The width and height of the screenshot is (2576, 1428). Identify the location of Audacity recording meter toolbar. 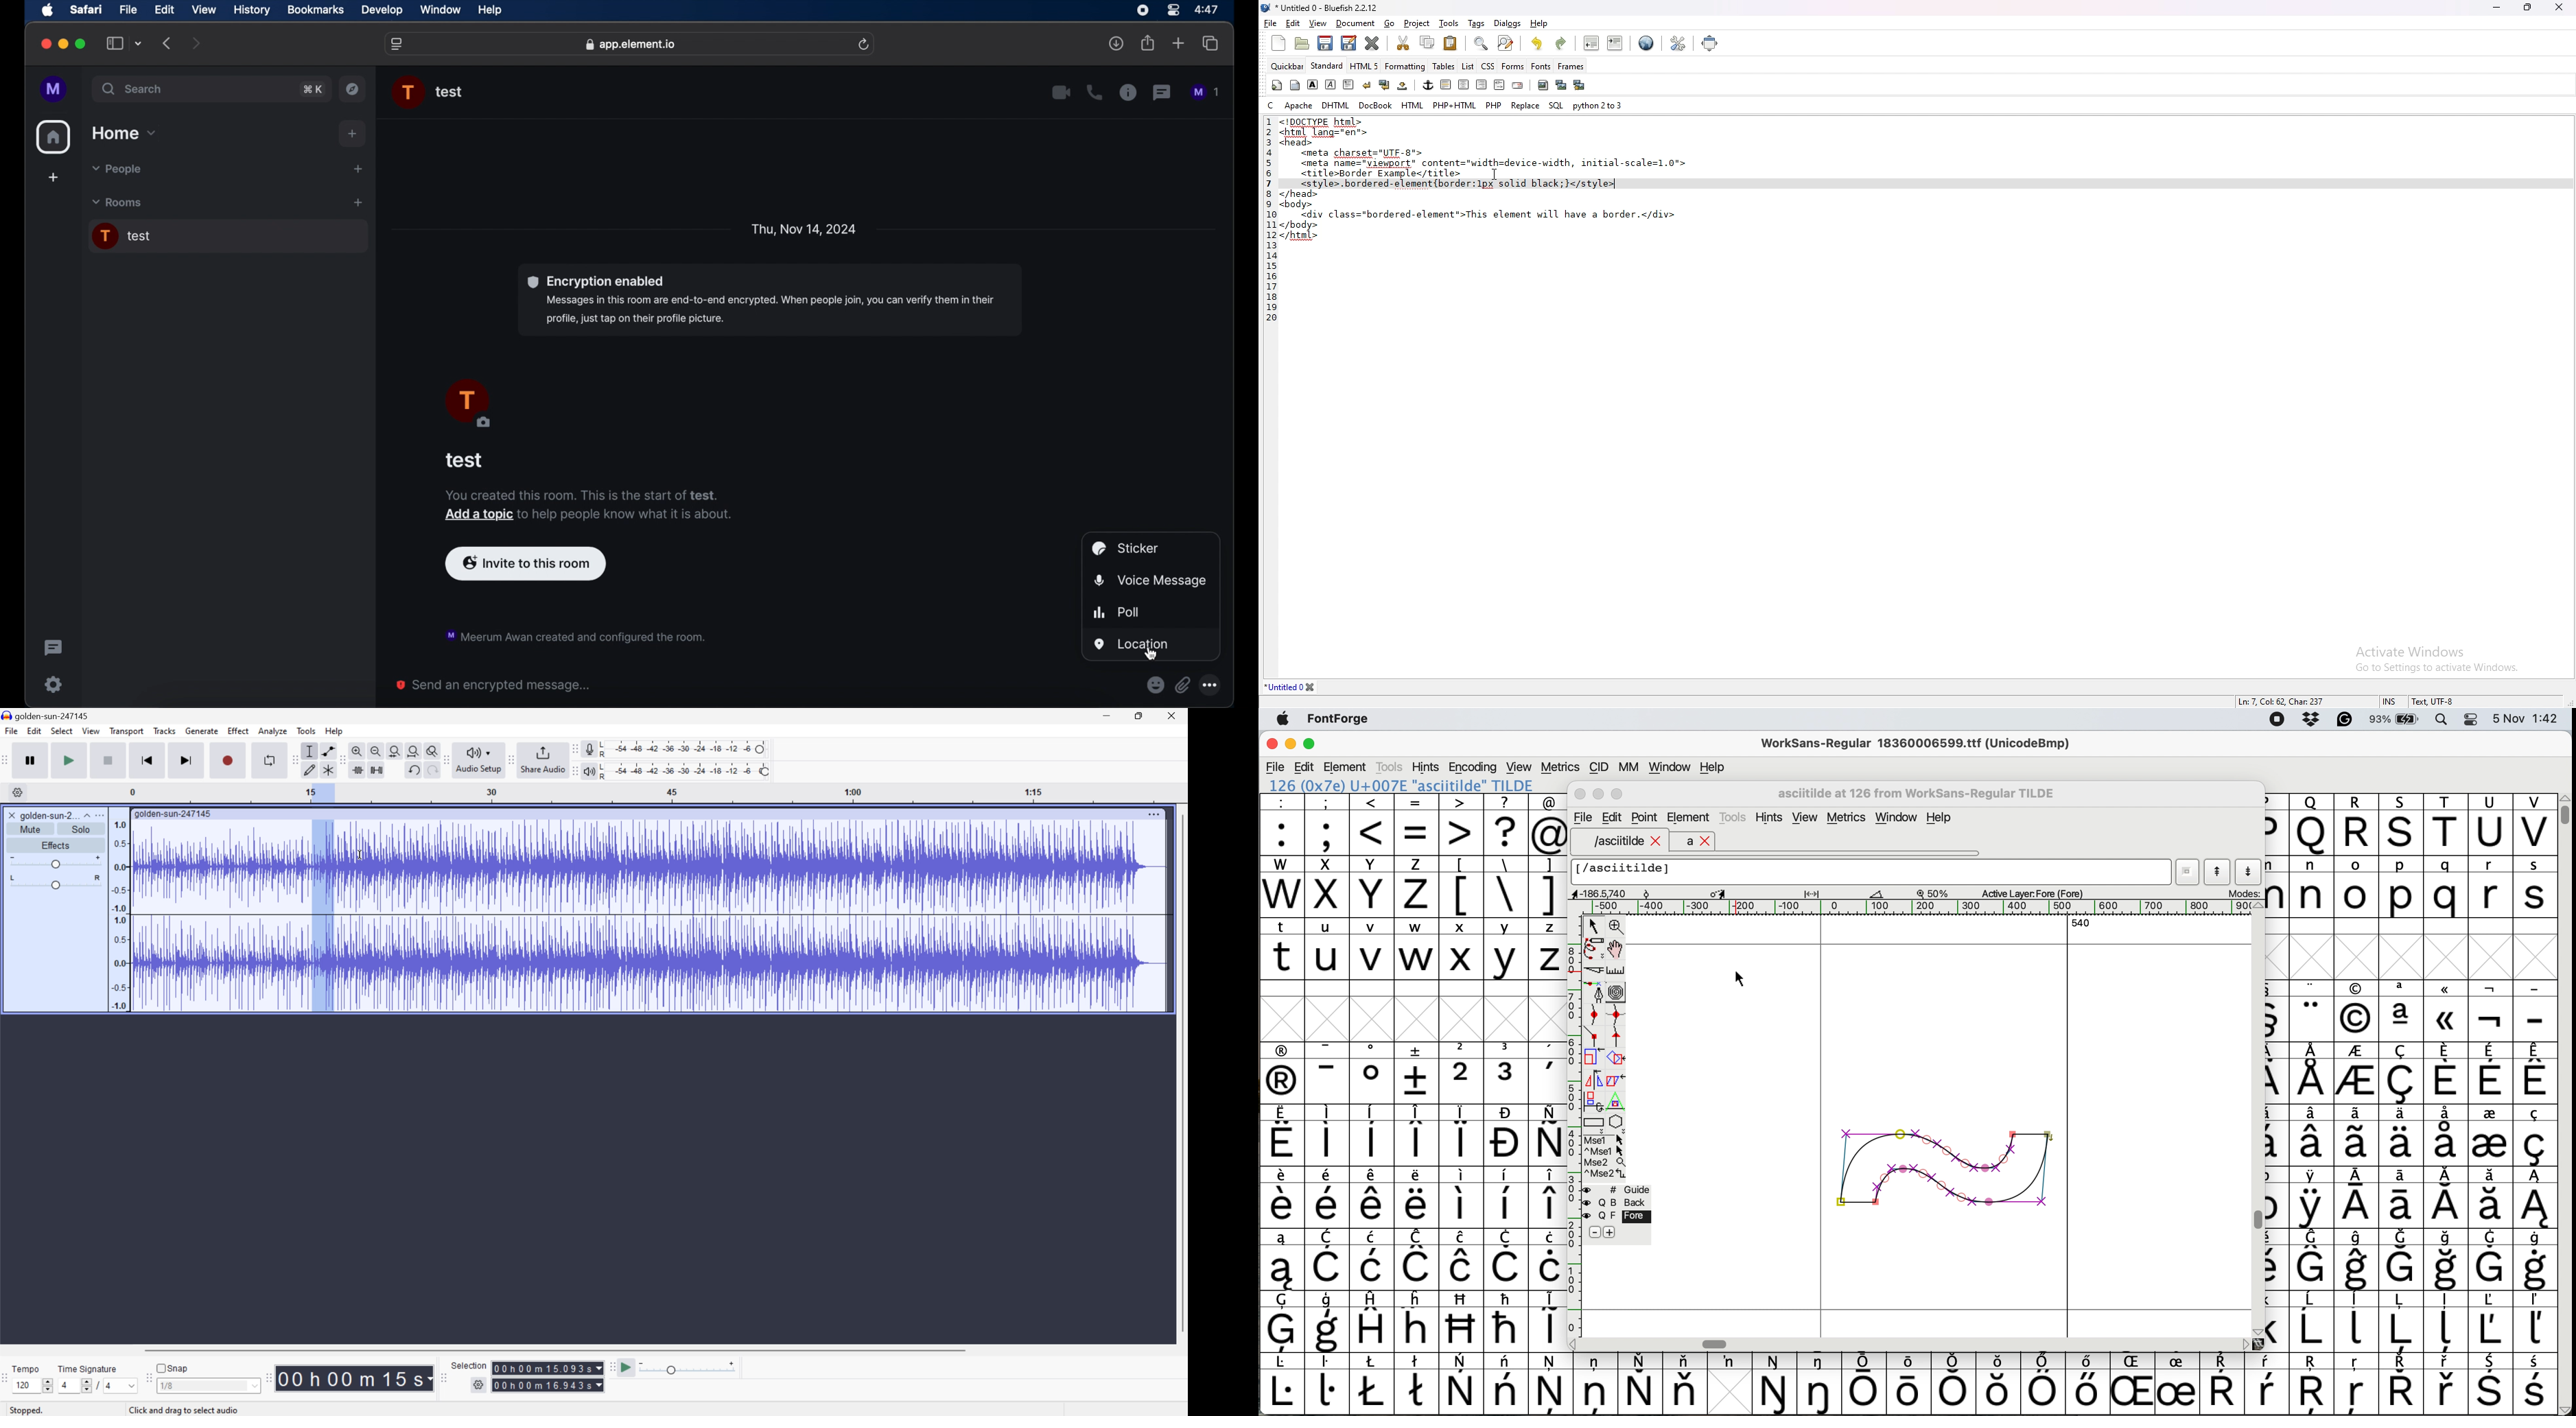
(574, 748).